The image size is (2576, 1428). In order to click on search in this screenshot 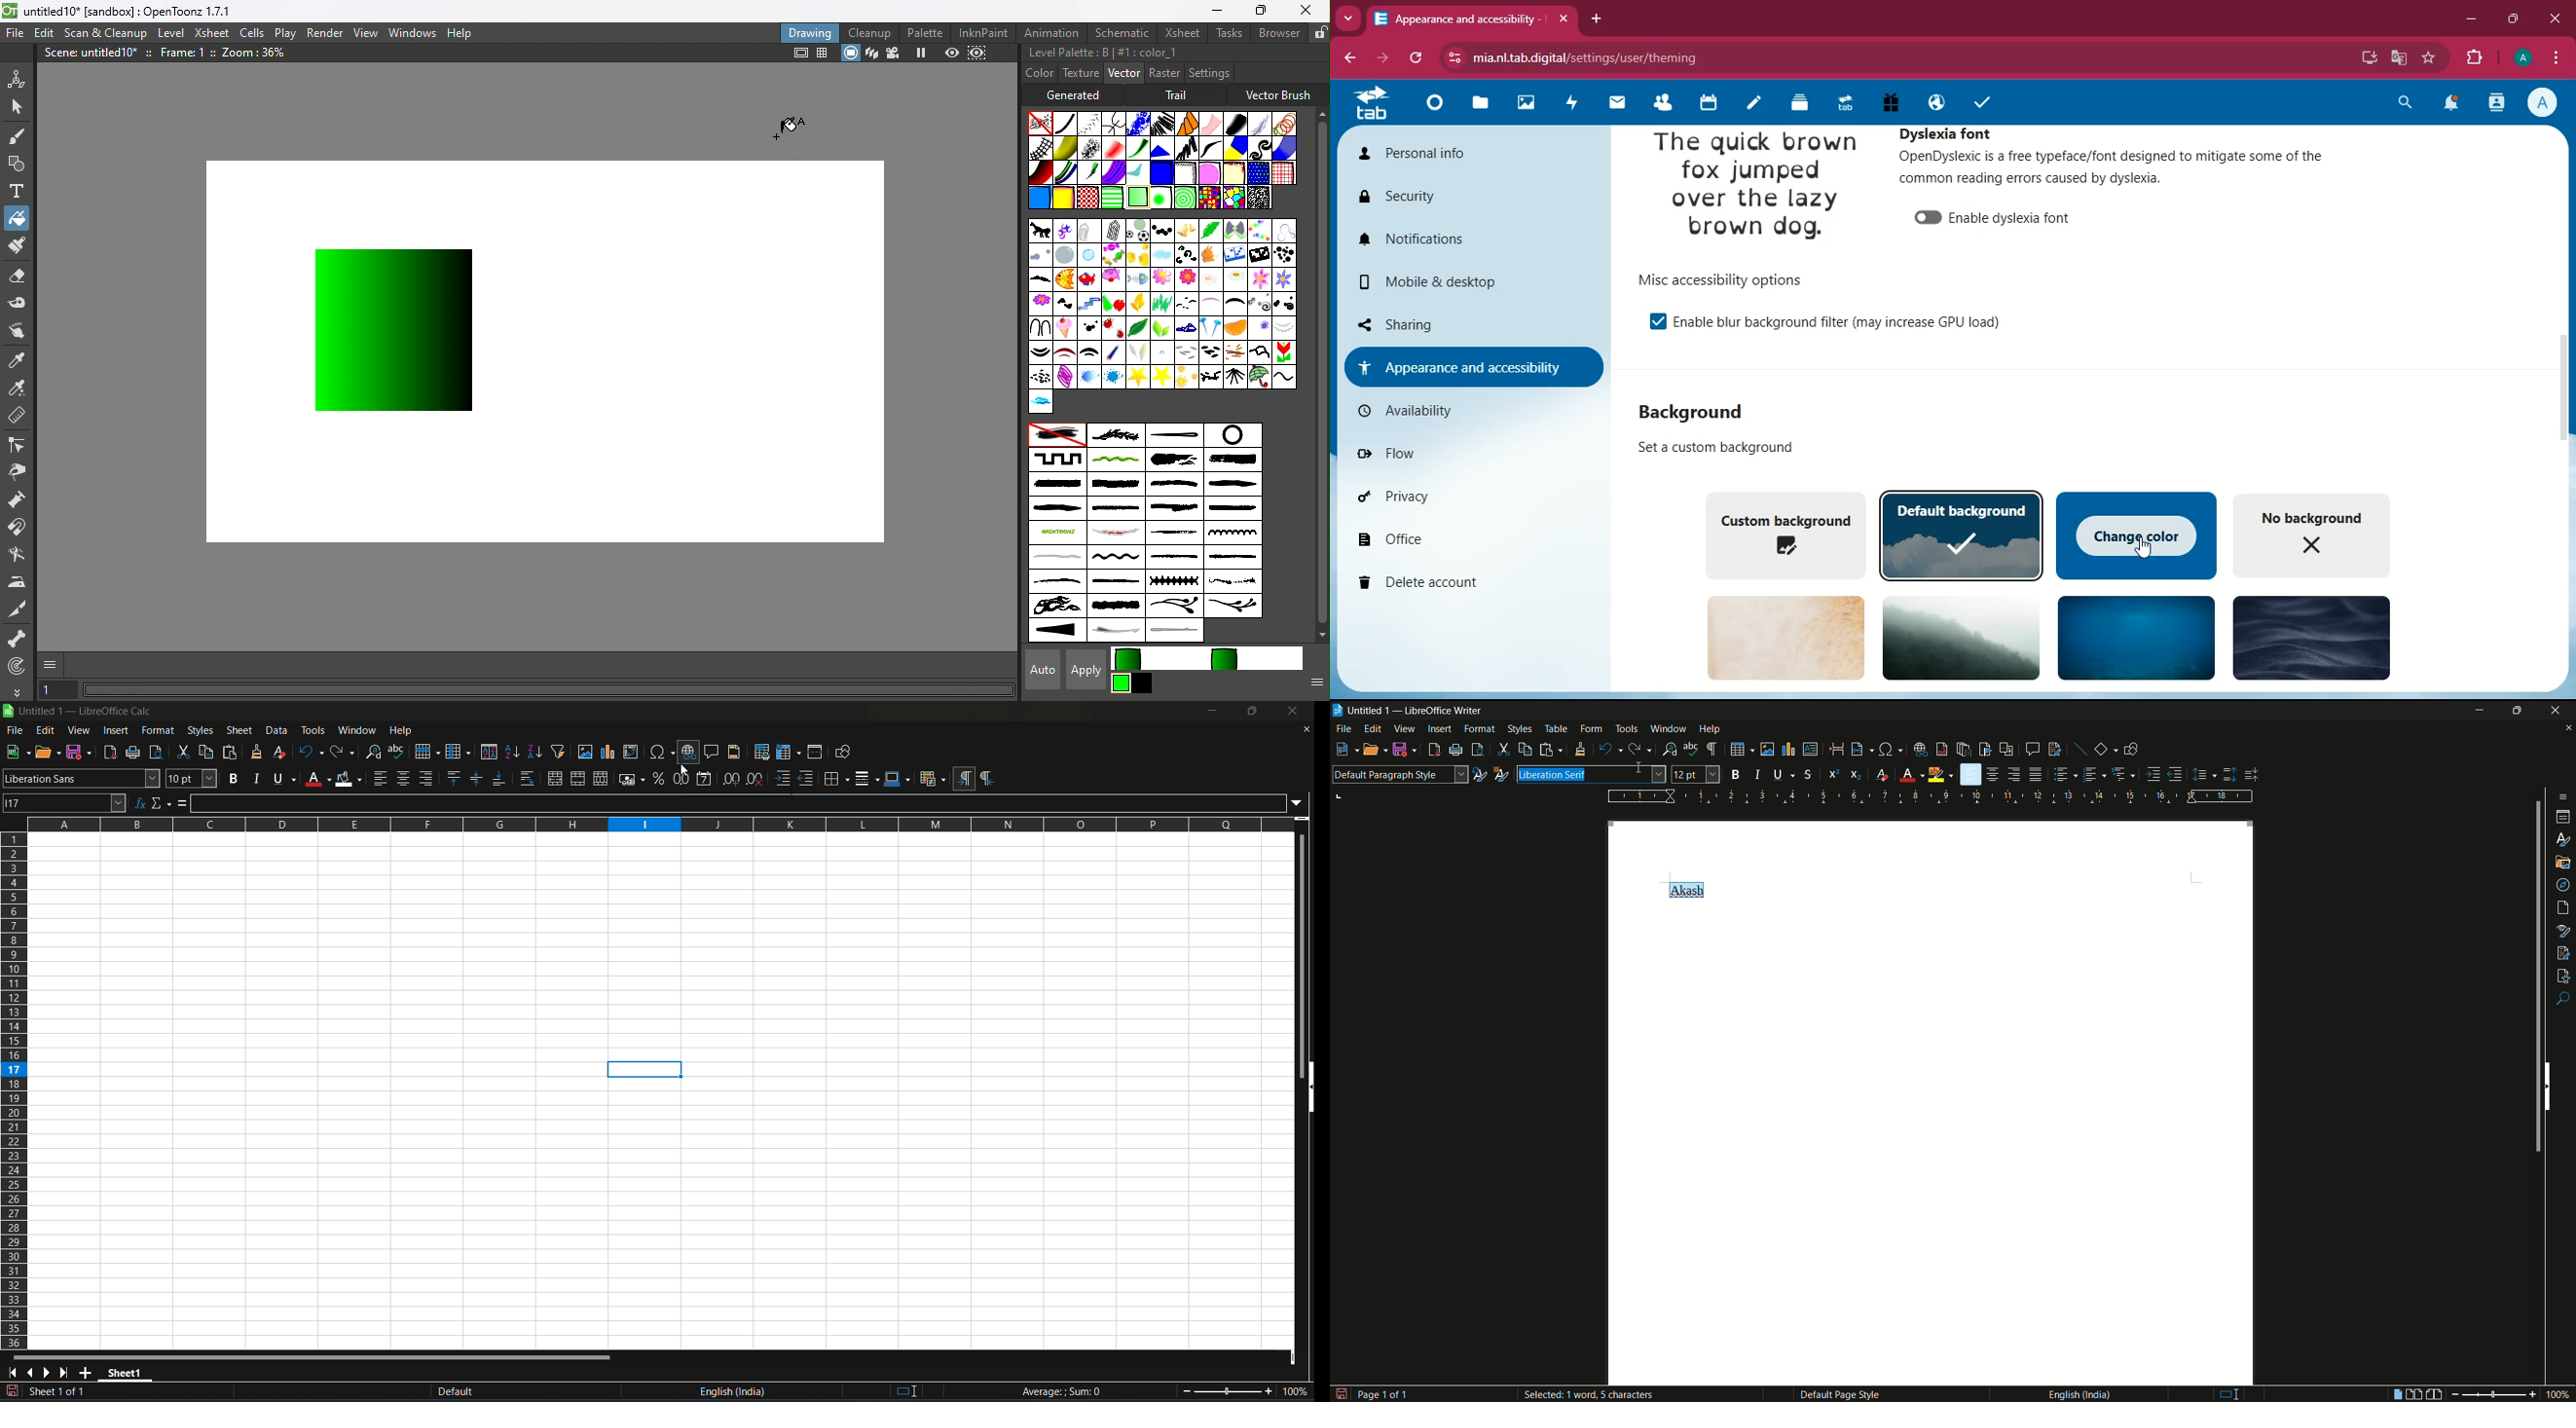, I will do `click(2403, 105)`.